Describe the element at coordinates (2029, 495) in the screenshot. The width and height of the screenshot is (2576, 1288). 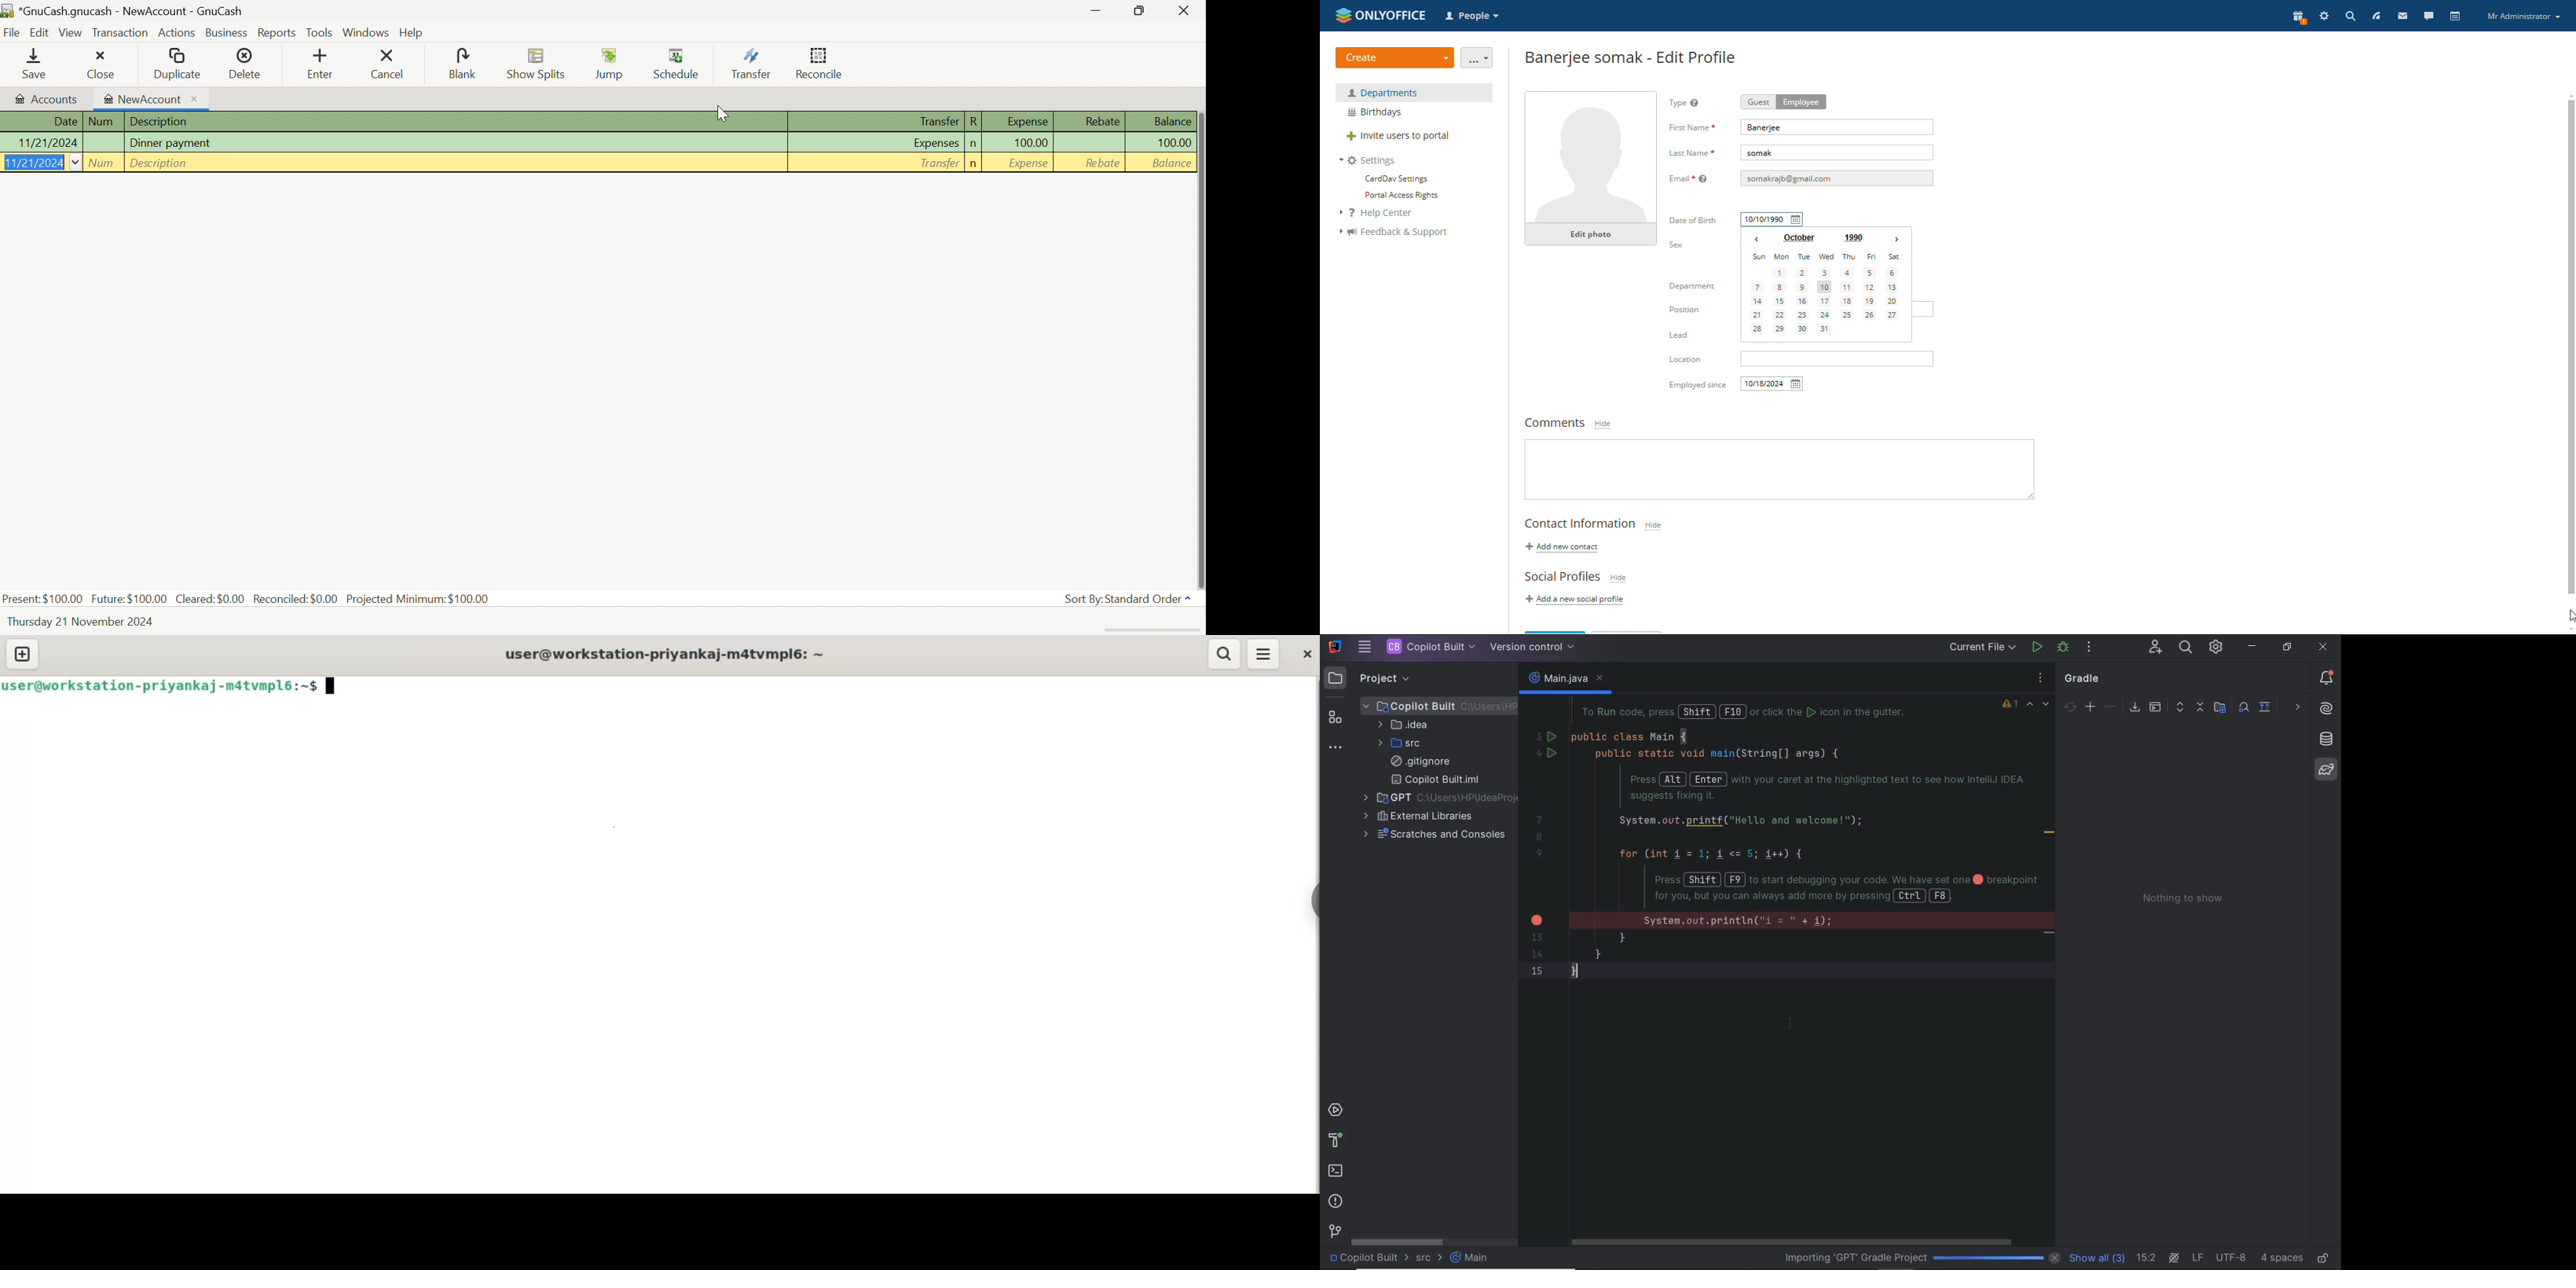
I see `resize` at that location.